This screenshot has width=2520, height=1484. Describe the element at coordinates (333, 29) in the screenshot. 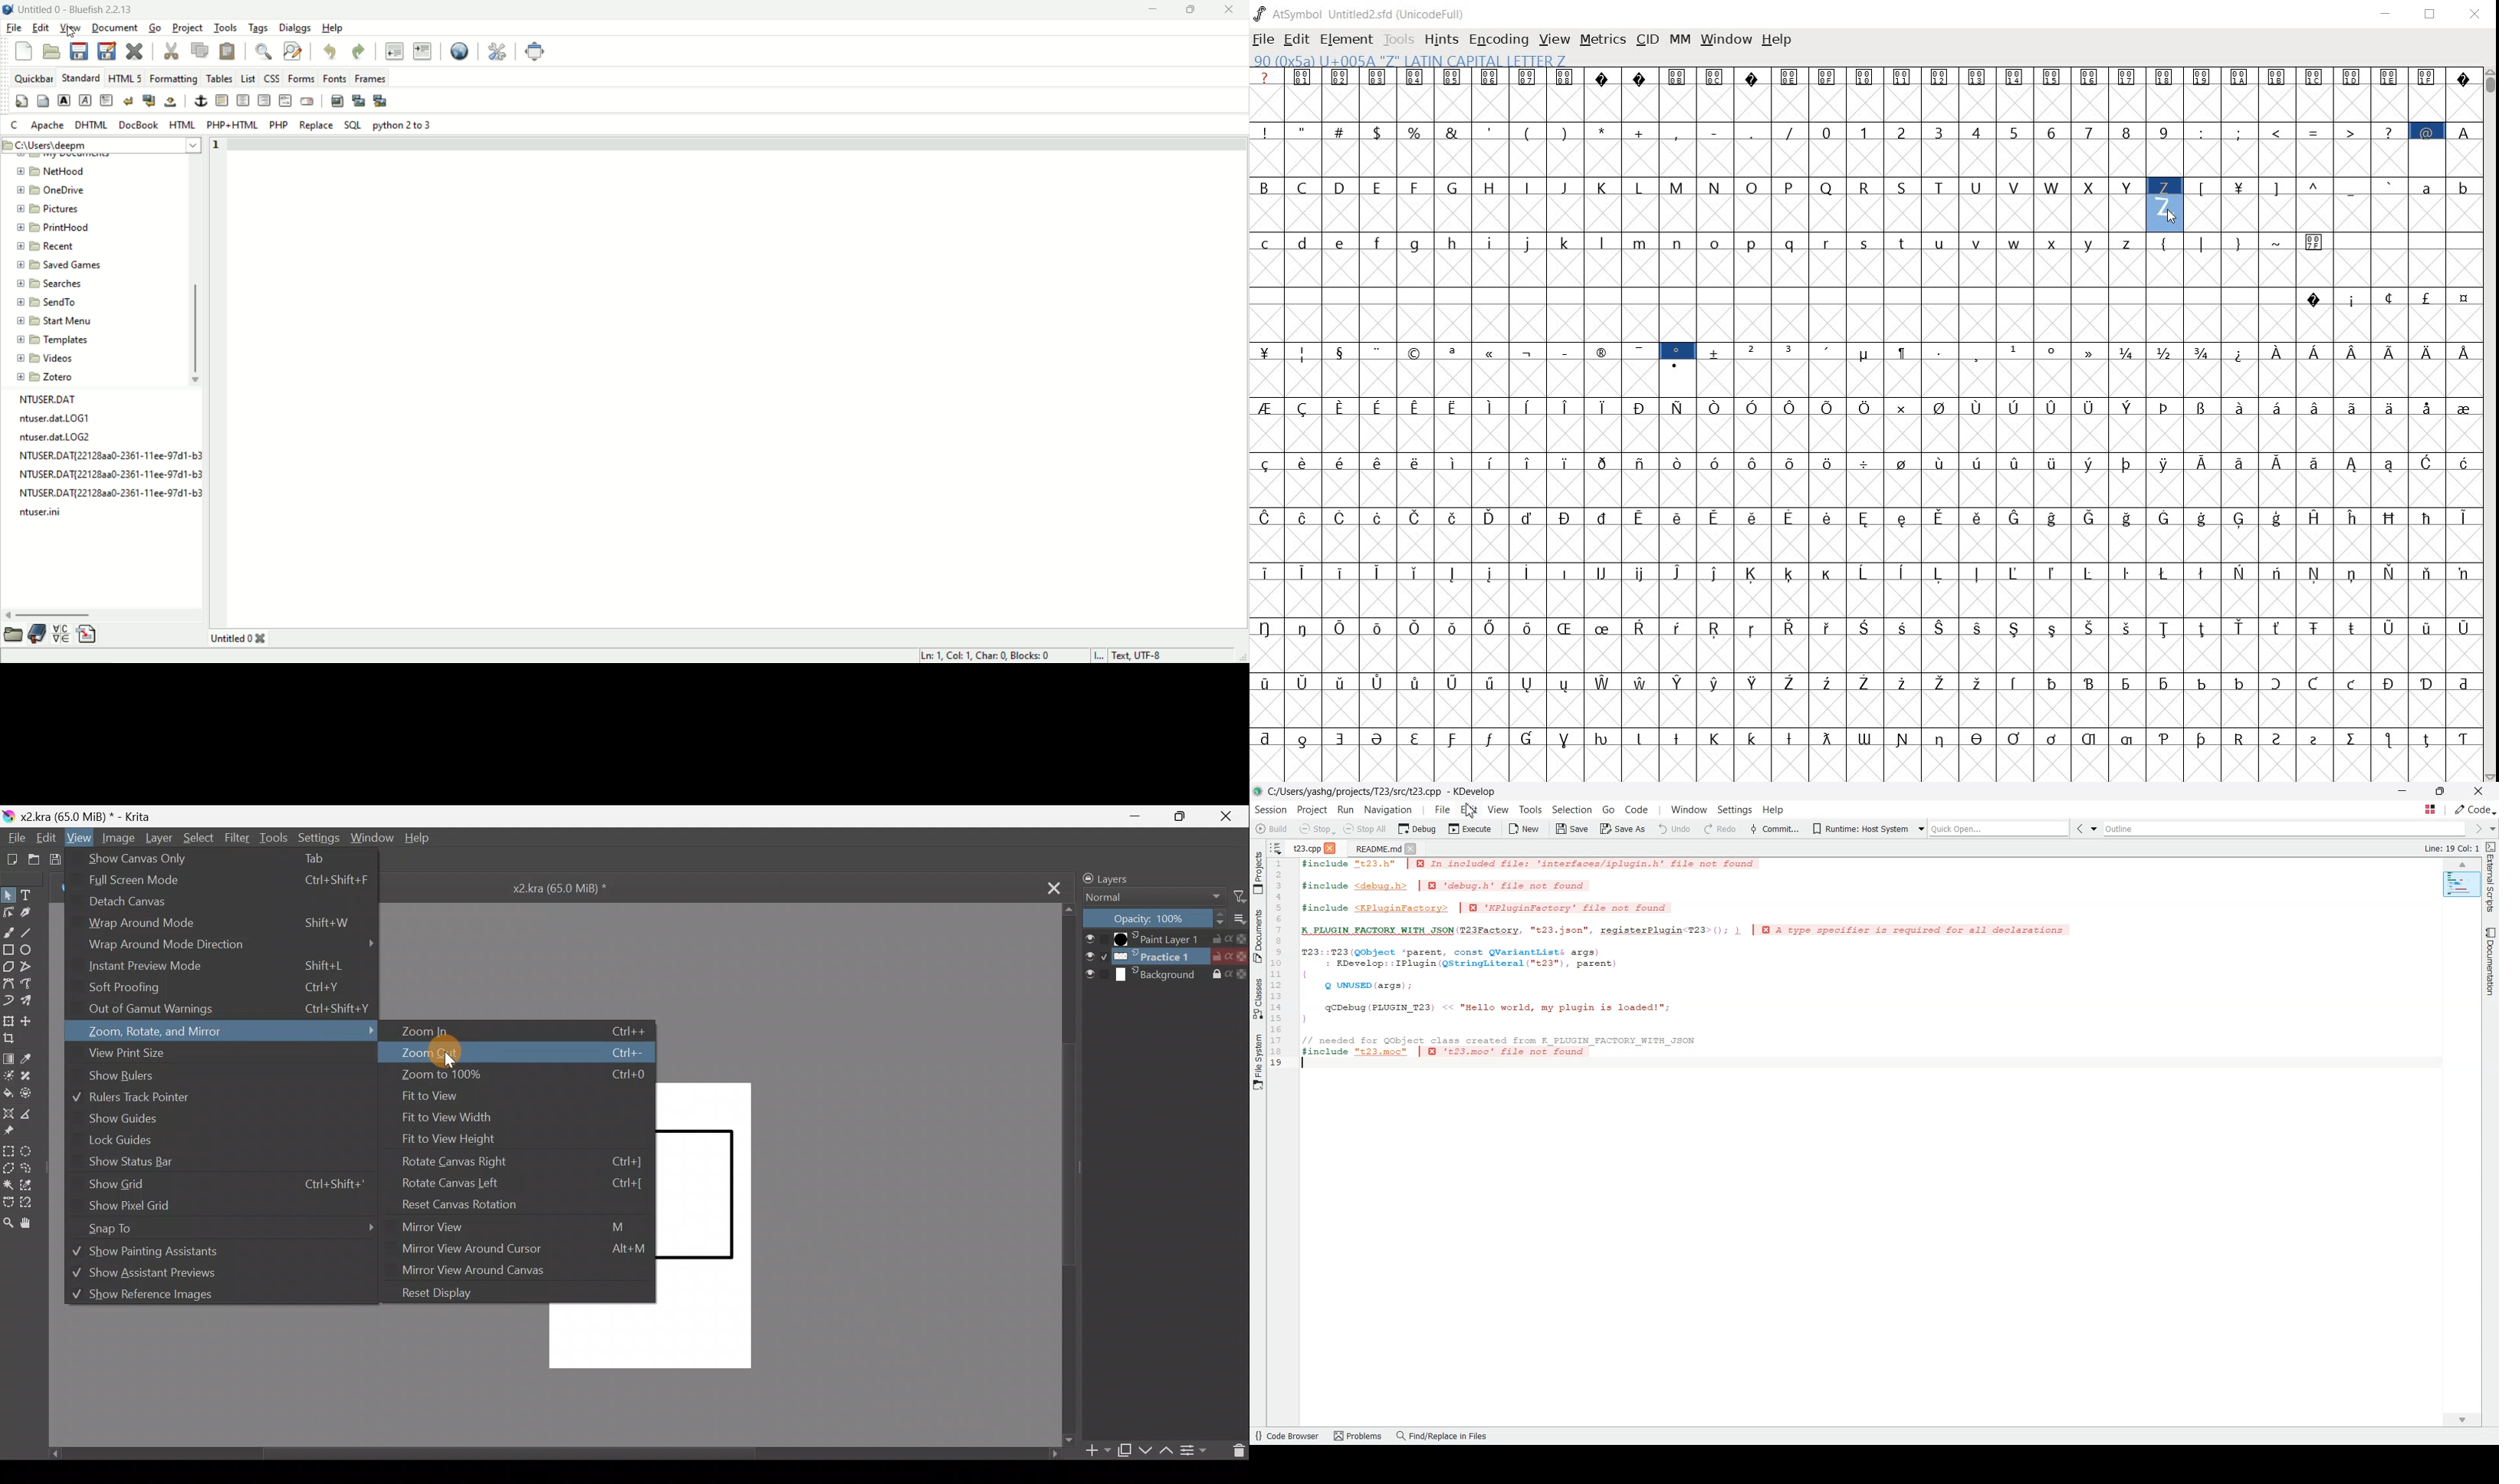

I see `help` at that location.